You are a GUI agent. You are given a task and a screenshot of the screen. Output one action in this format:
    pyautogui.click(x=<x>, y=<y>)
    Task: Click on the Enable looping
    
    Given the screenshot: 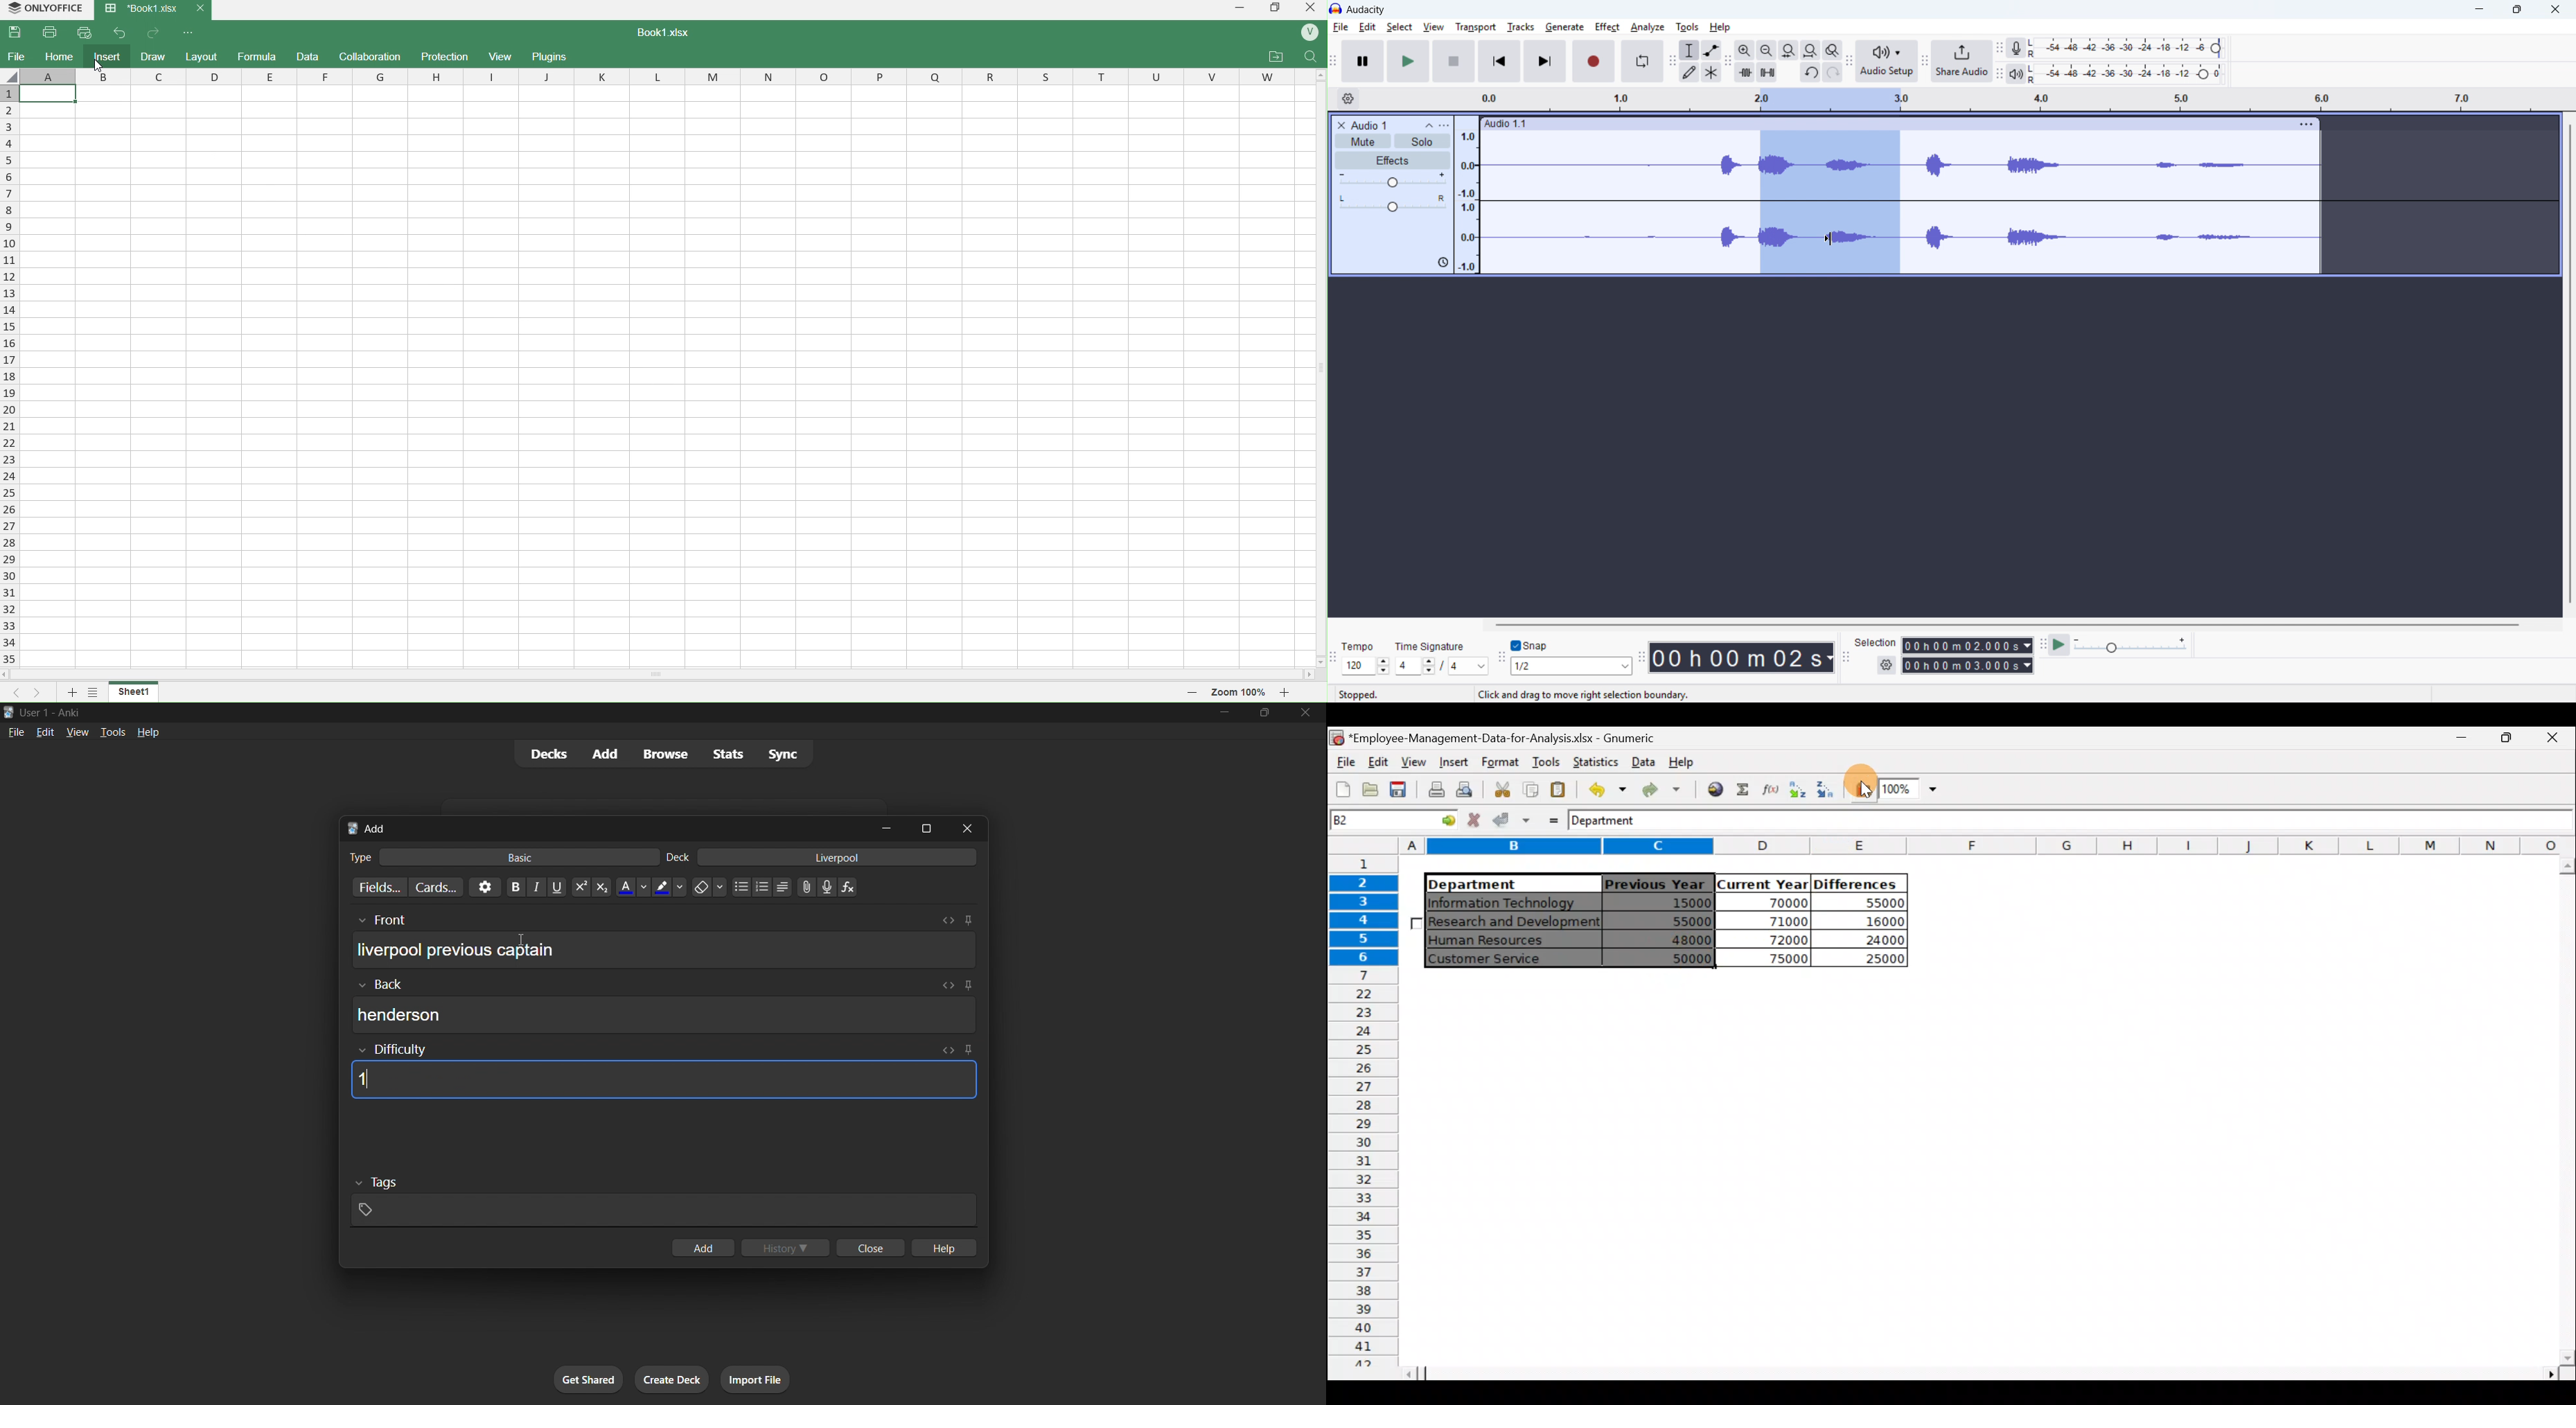 What is the action you would take?
    pyautogui.click(x=1643, y=60)
    